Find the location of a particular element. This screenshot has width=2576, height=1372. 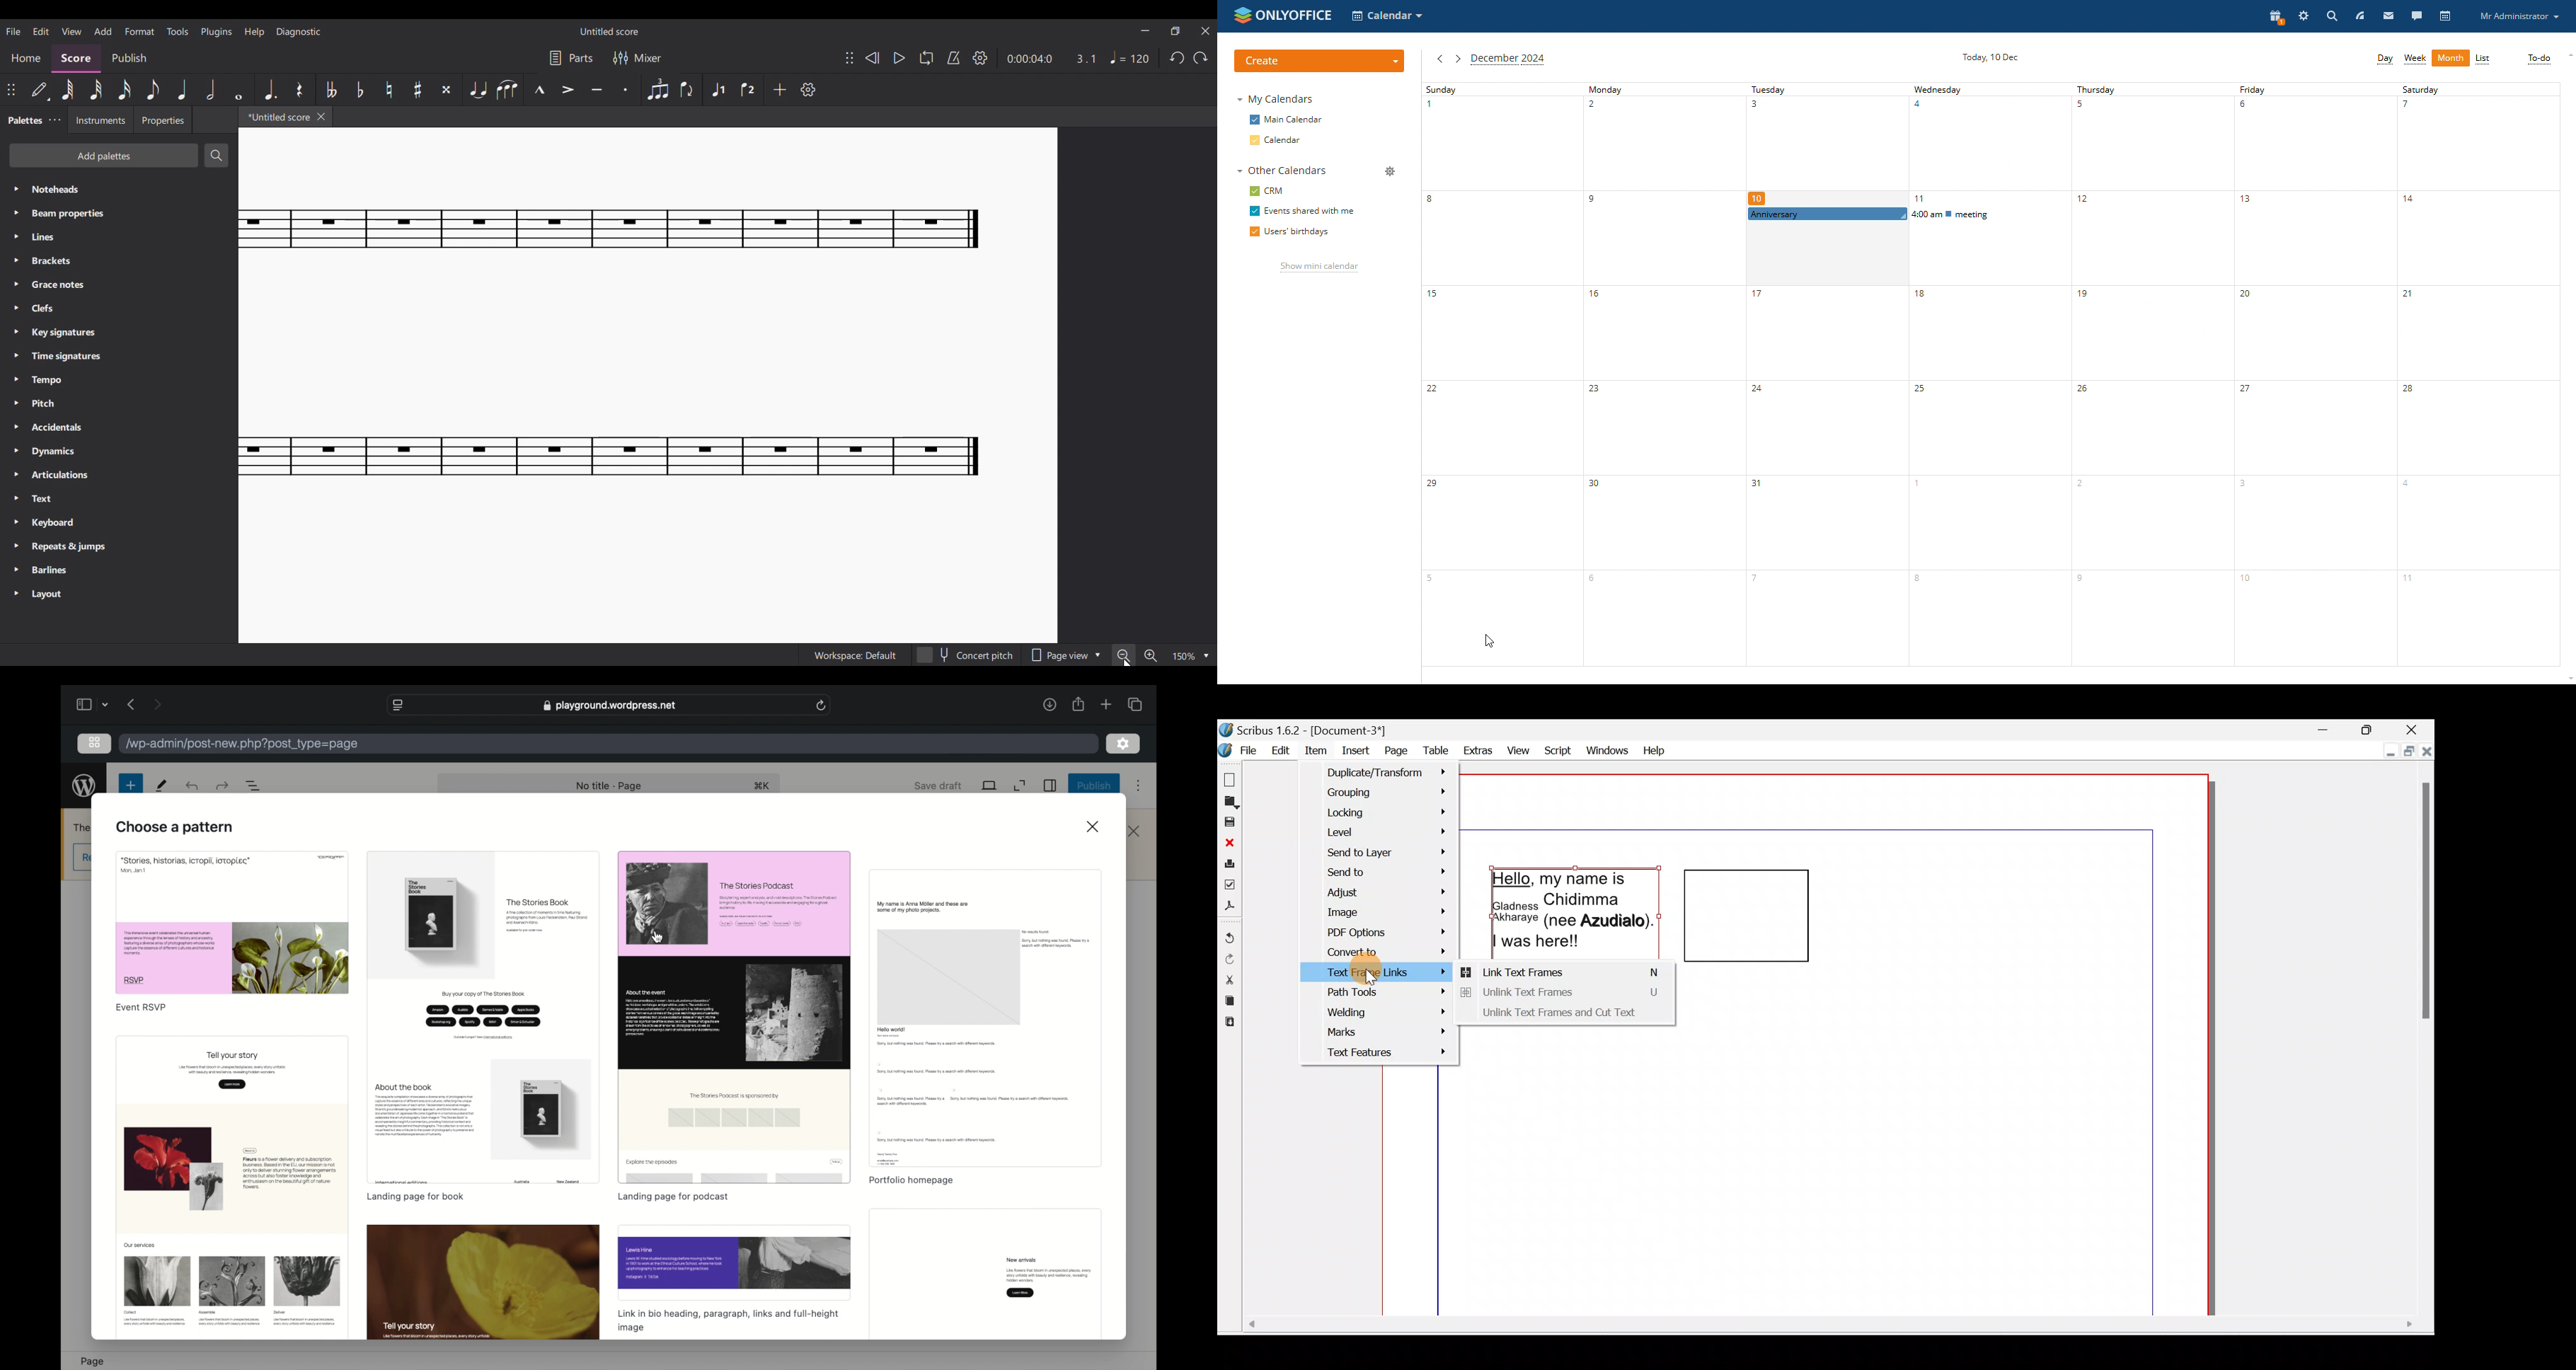

File is located at coordinates (1239, 748).